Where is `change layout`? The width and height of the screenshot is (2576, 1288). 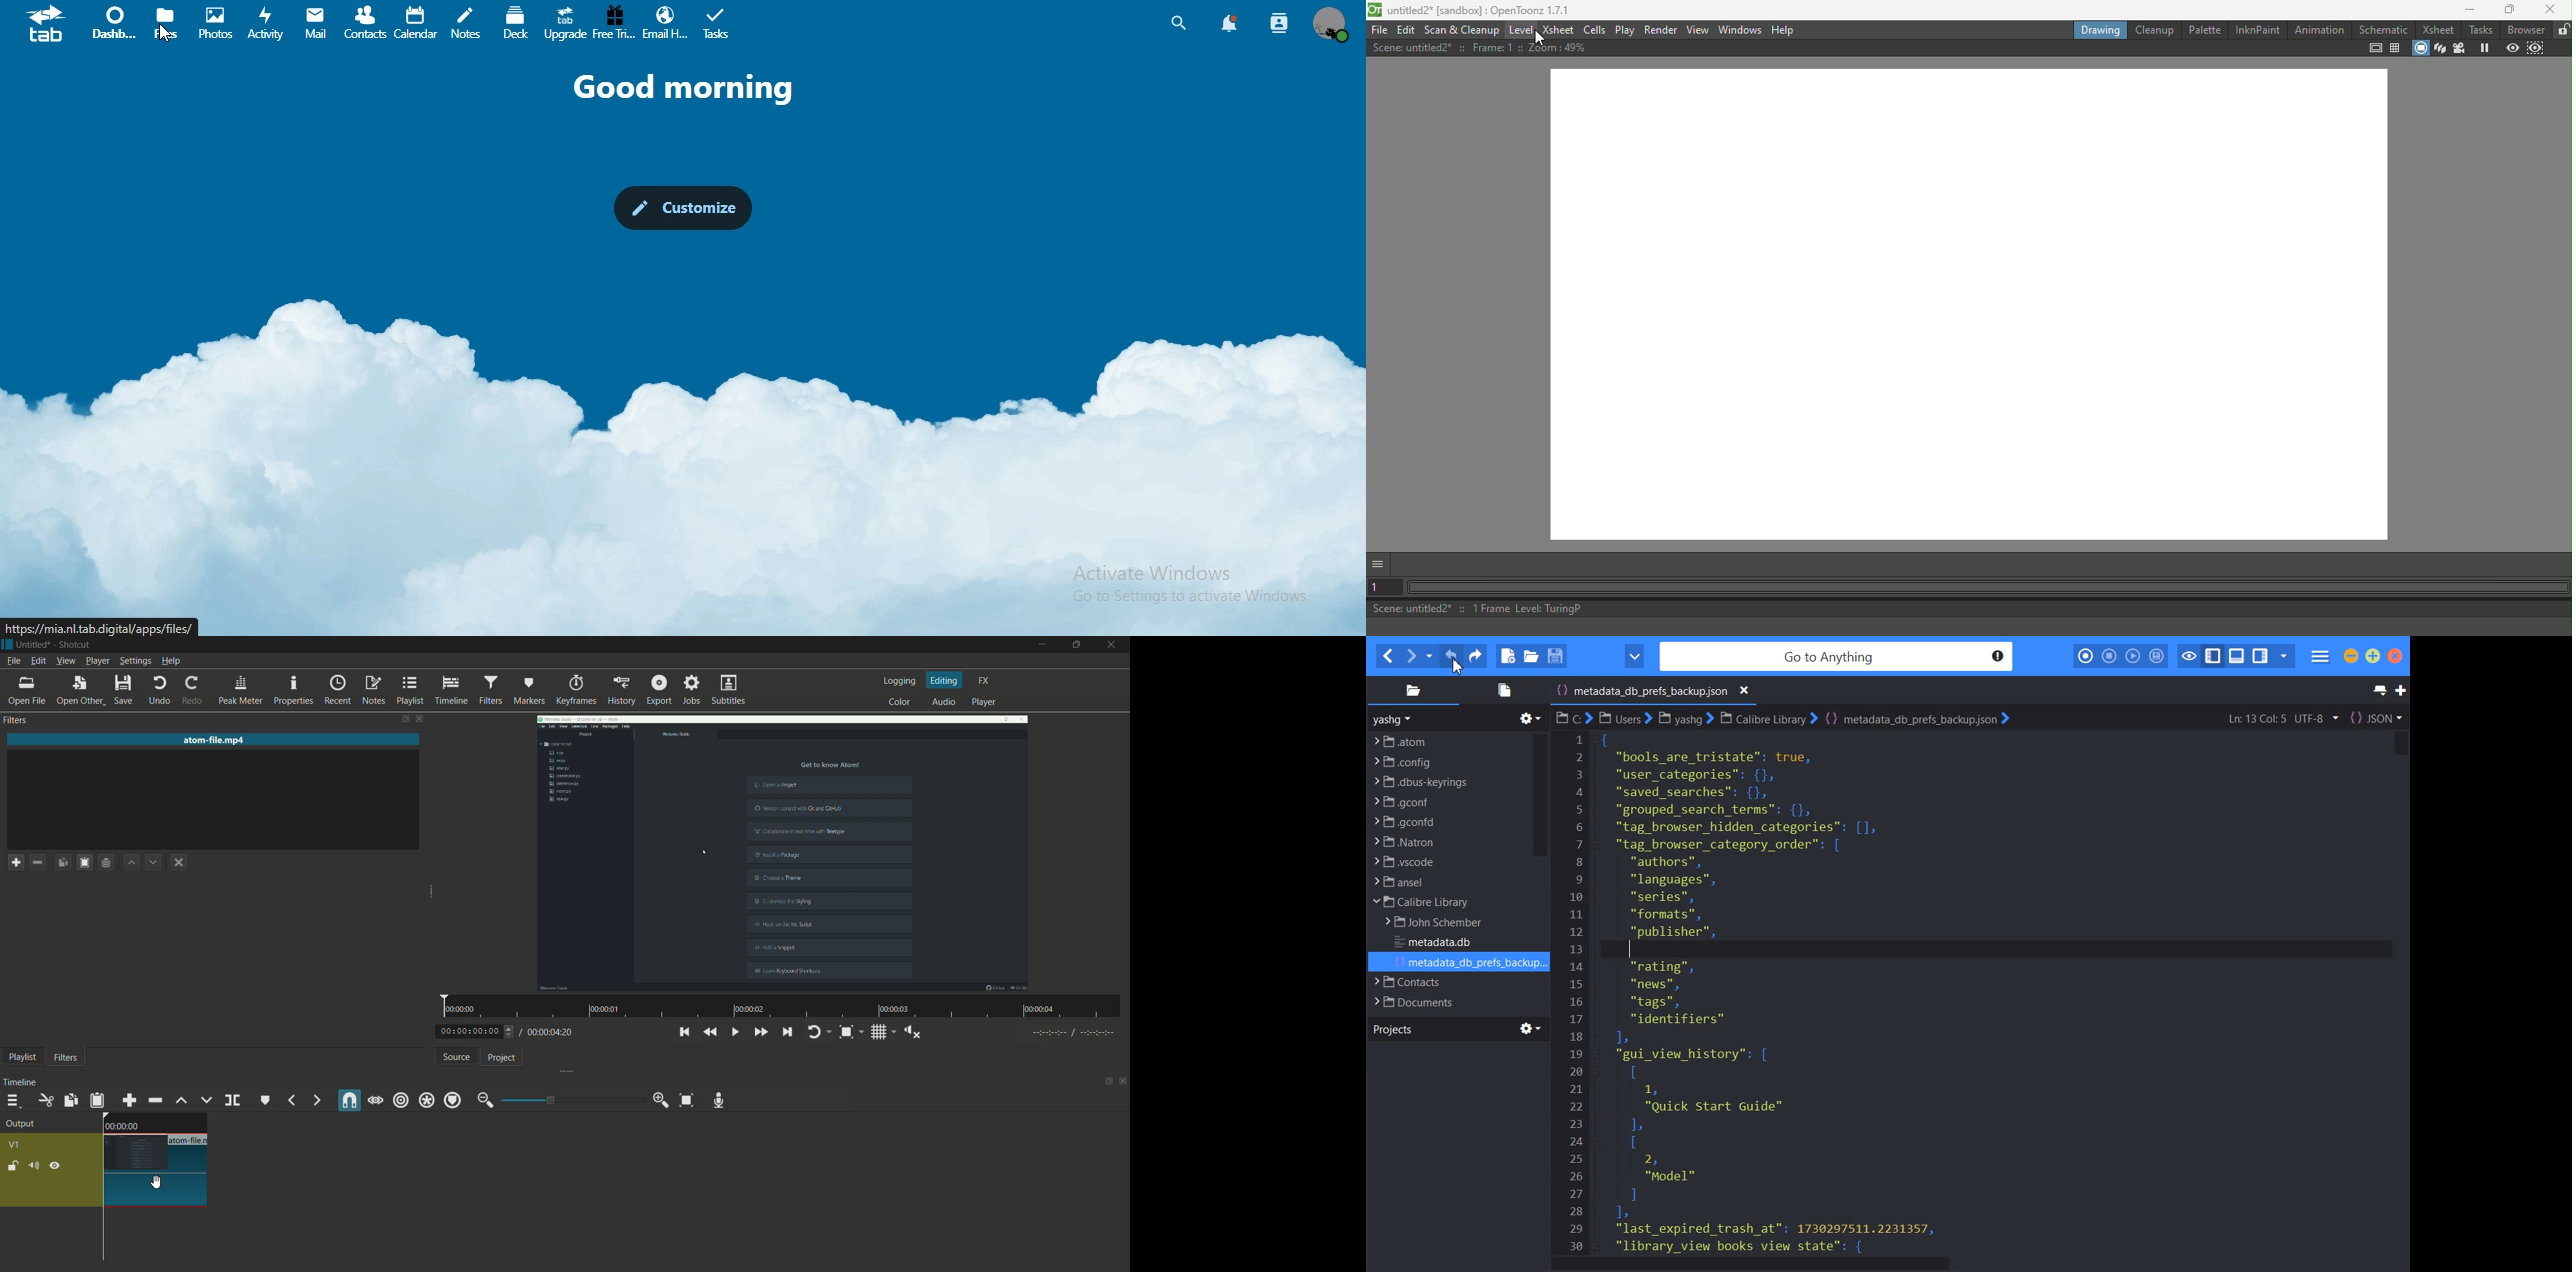 change layout is located at coordinates (1104, 1084).